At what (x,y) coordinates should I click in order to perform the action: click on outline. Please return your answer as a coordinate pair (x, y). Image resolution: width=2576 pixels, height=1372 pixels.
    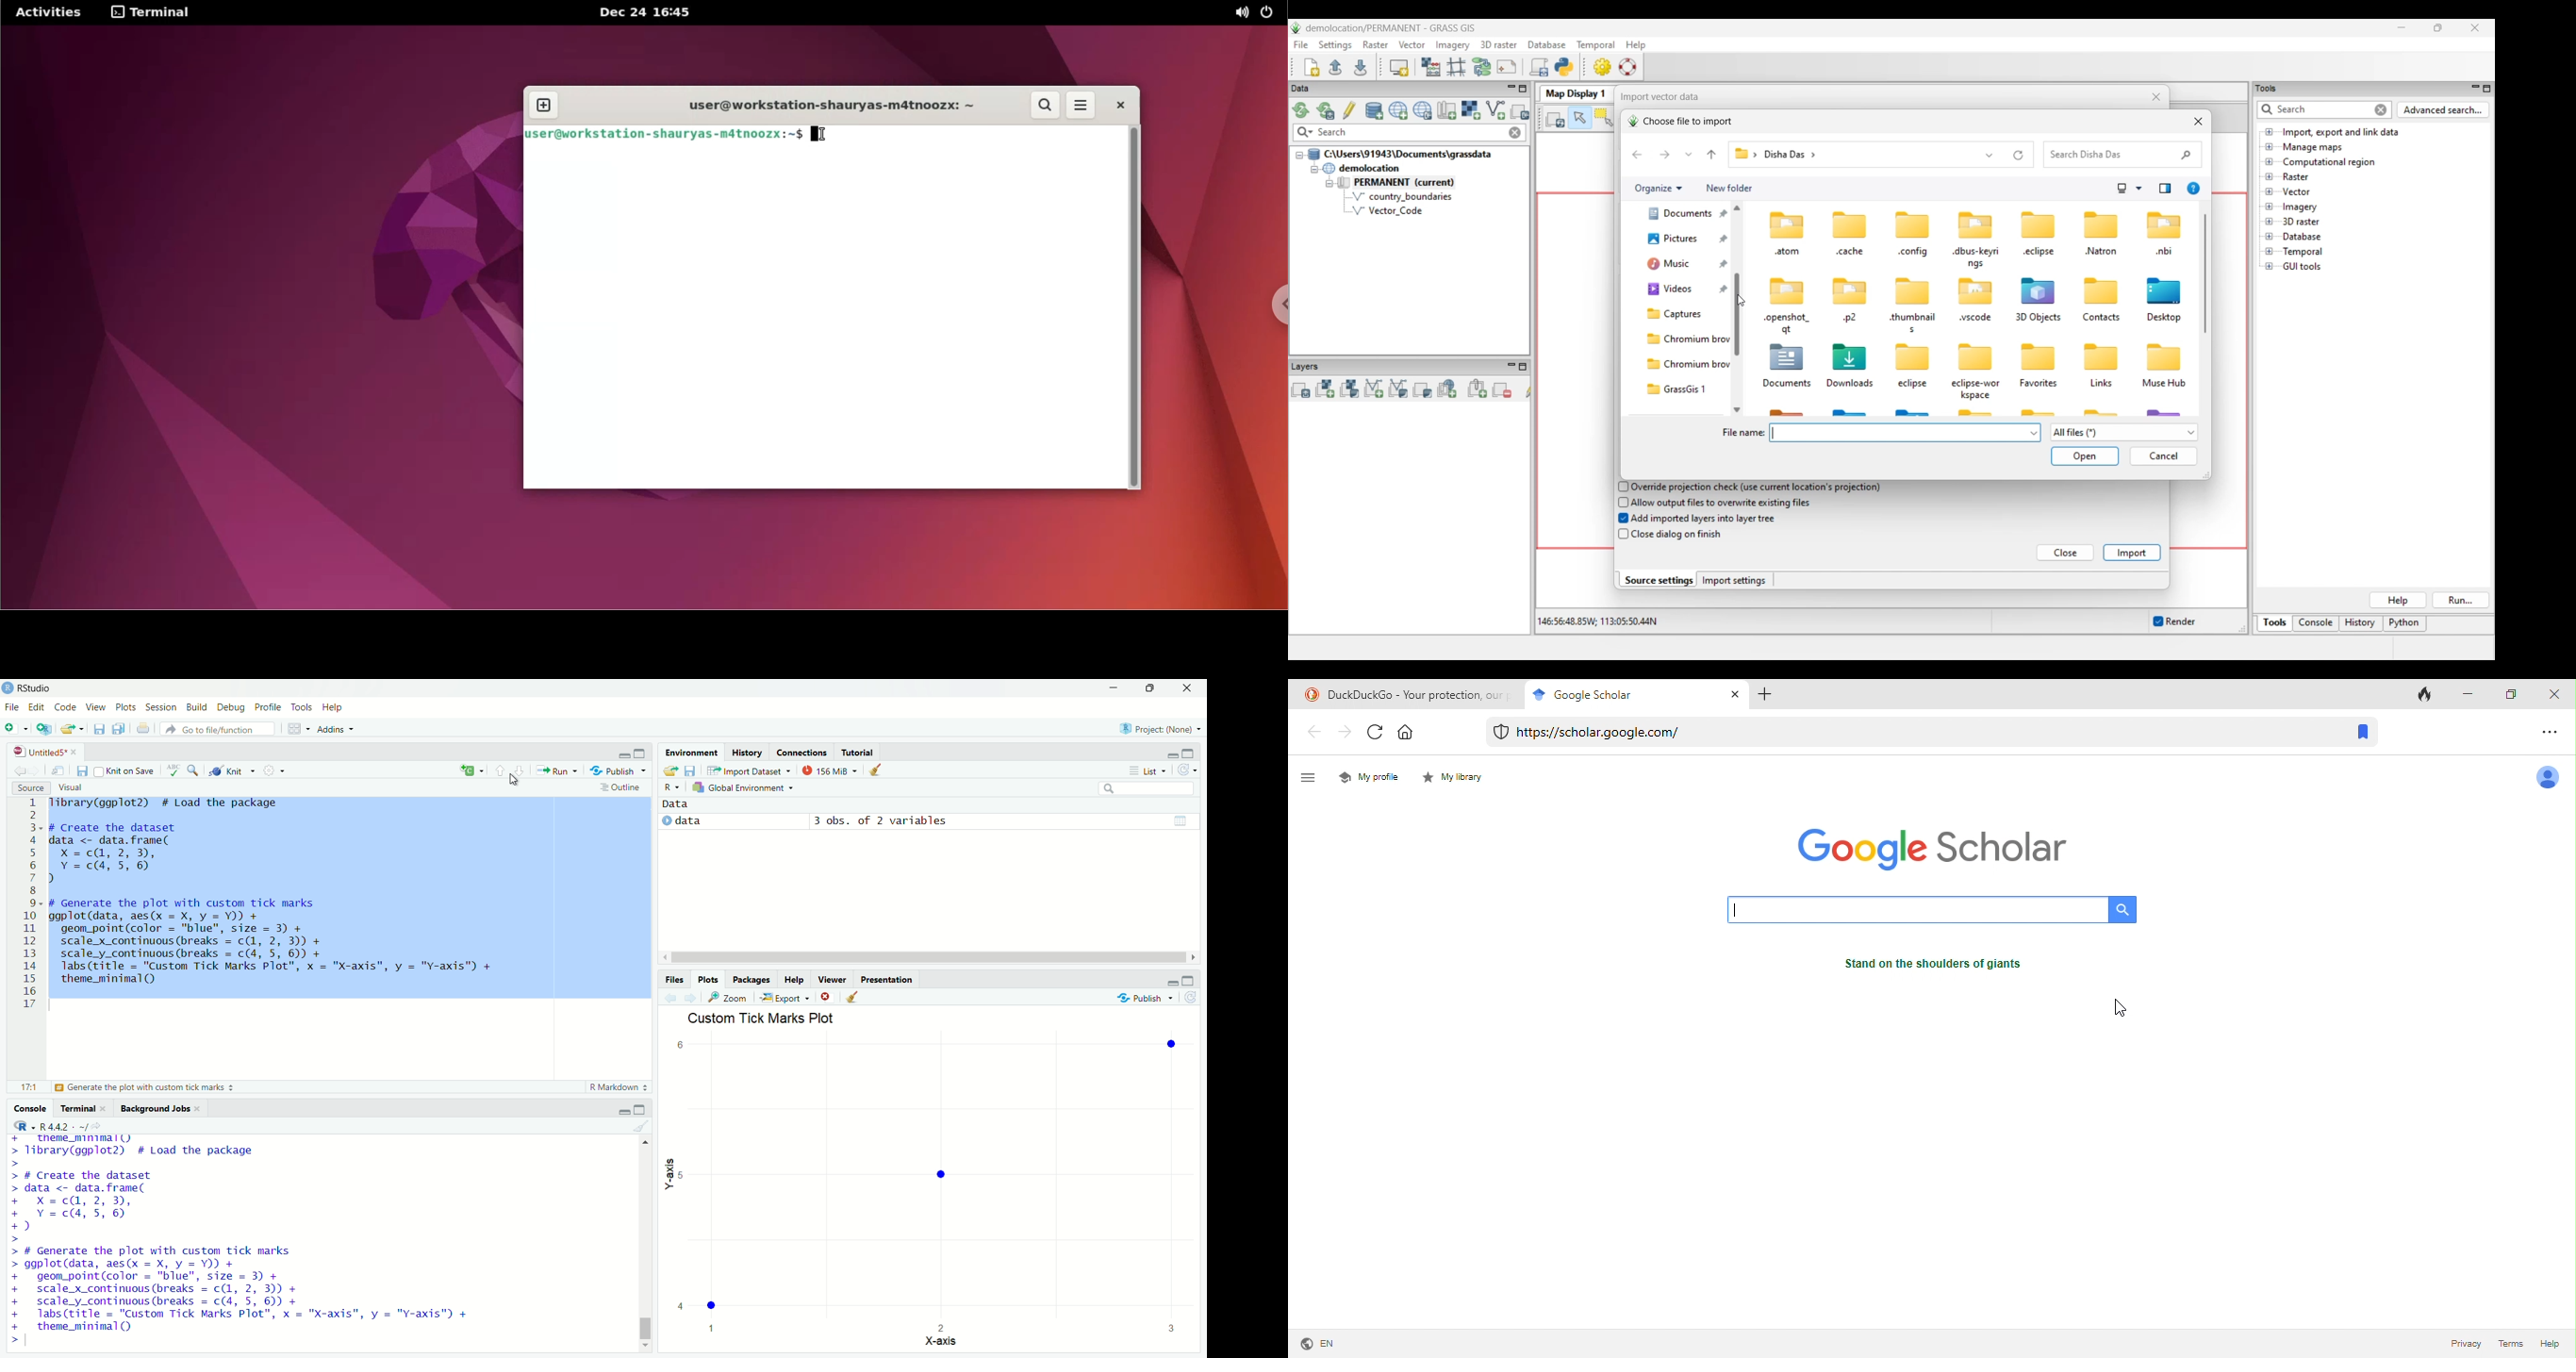
    Looking at the image, I should click on (622, 788).